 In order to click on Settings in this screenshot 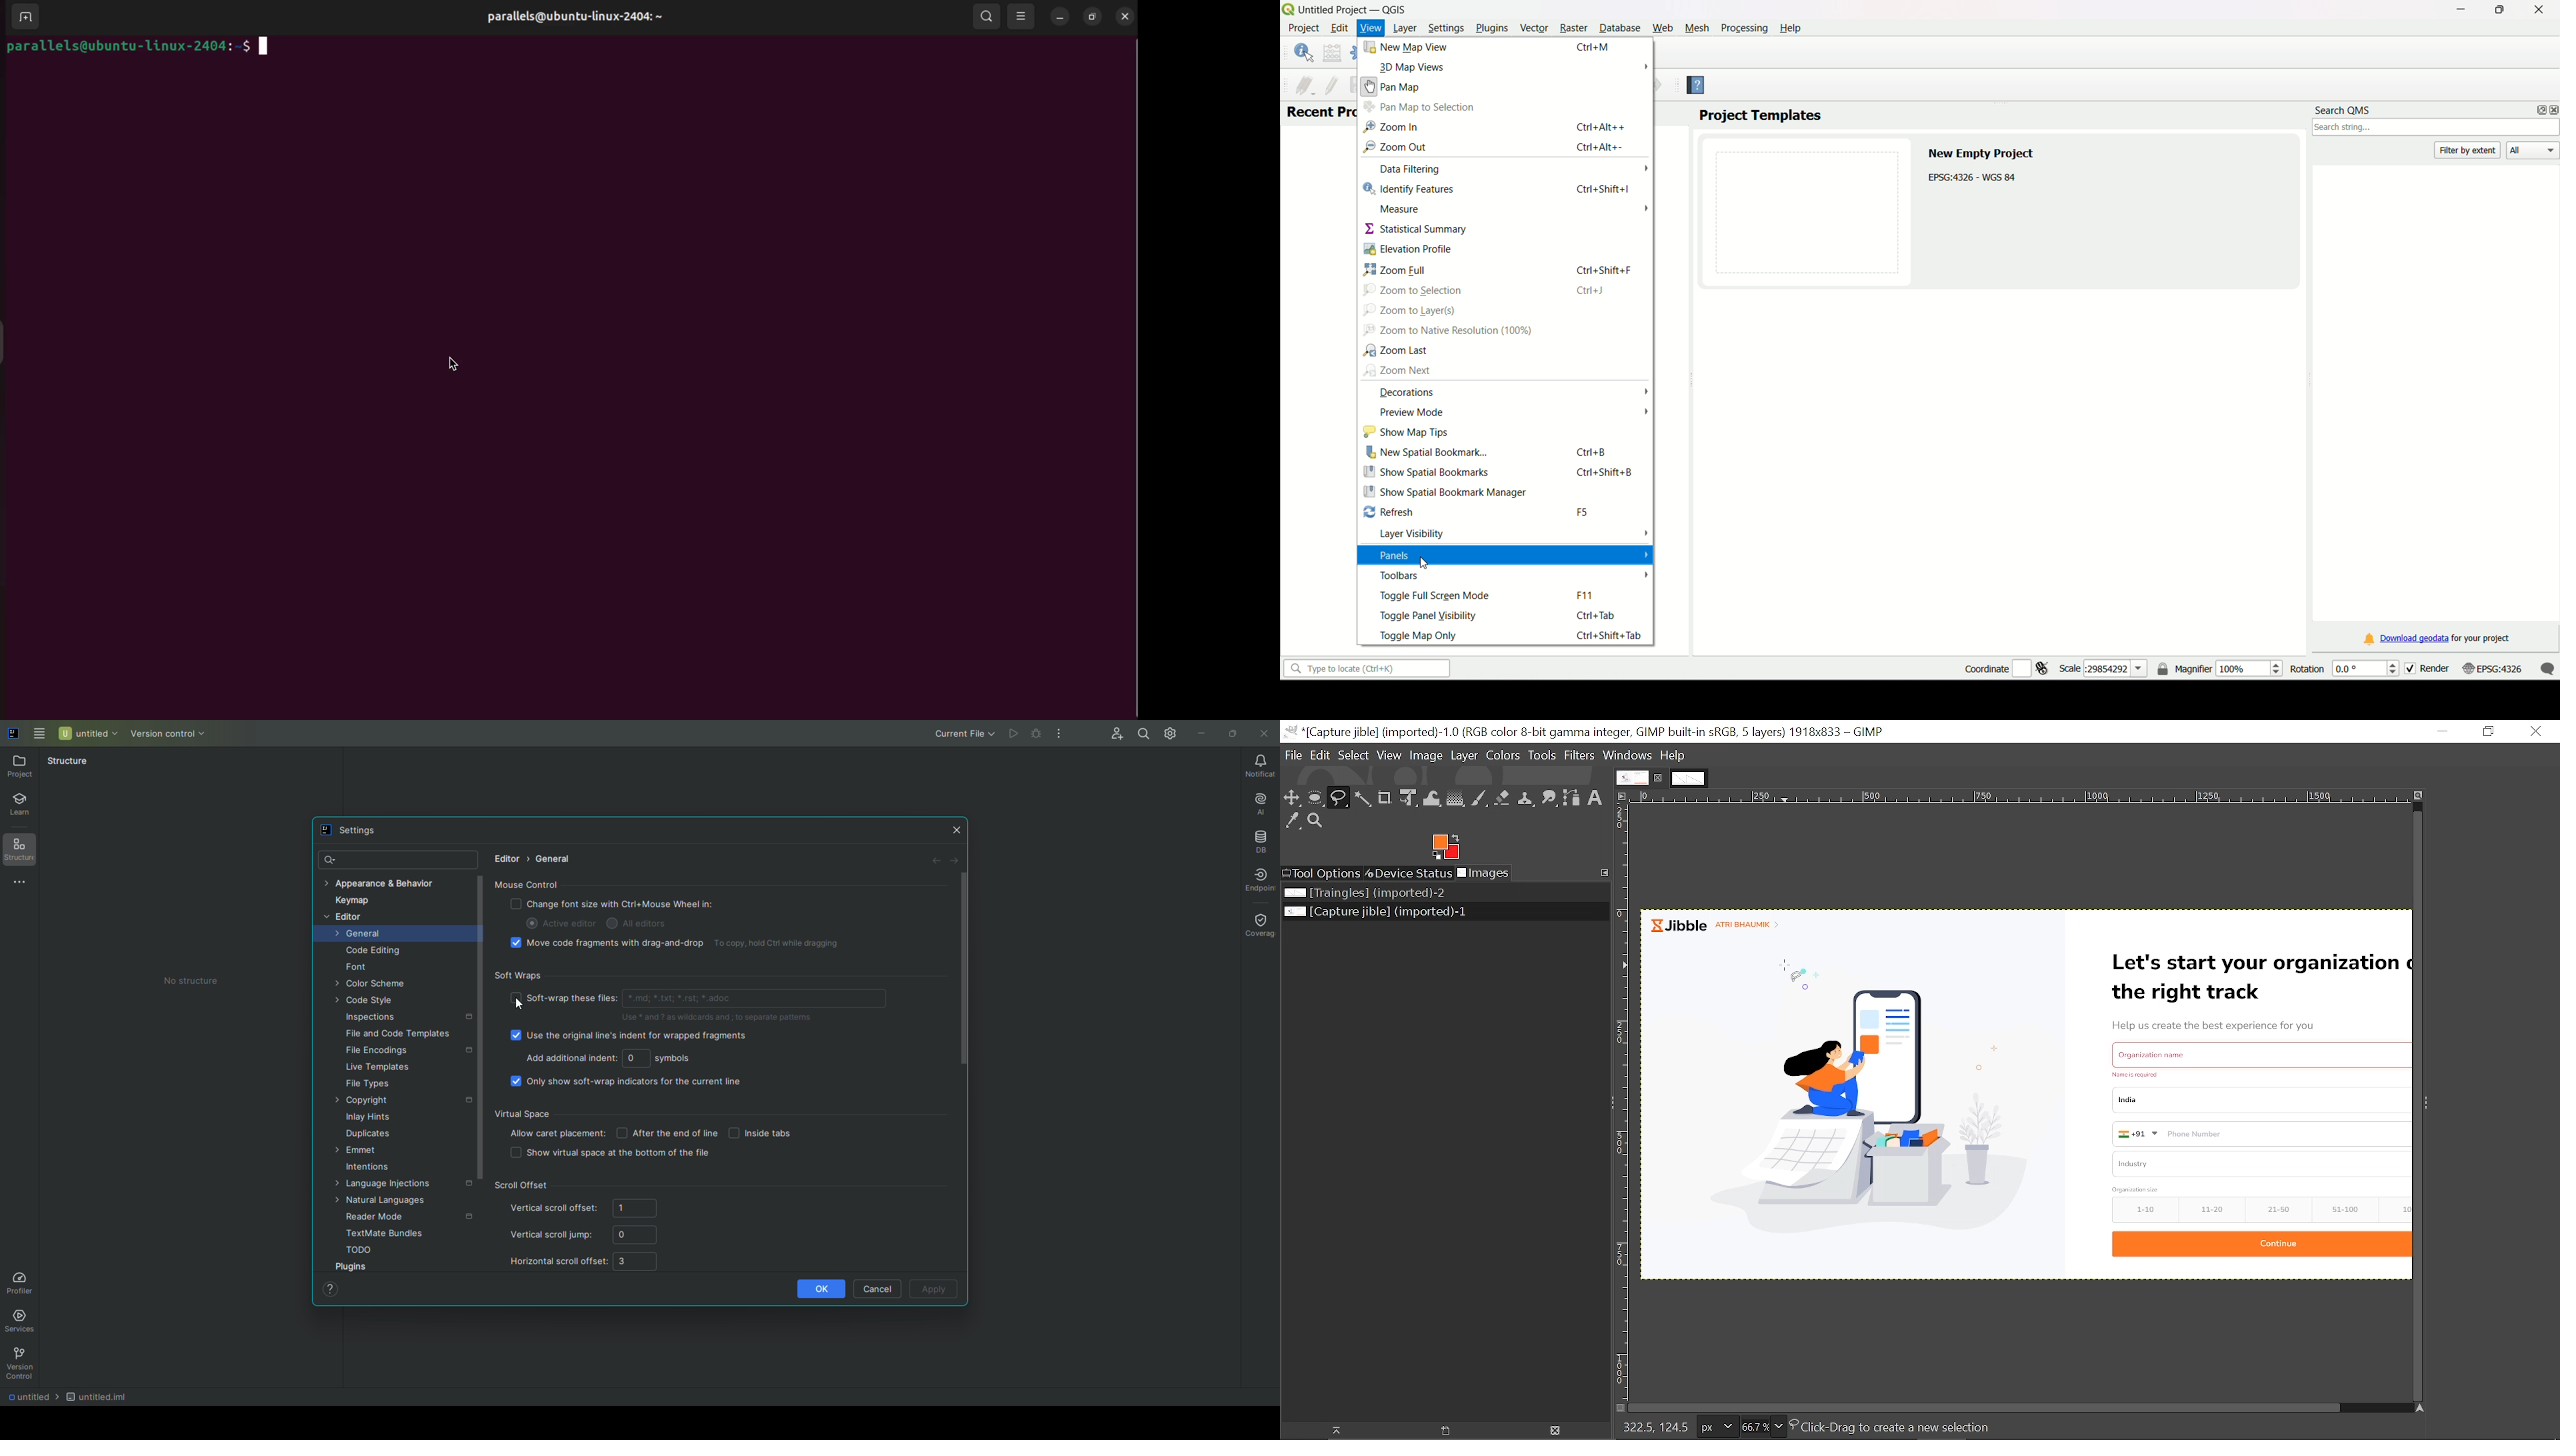, I will do `click(354, 831)`.